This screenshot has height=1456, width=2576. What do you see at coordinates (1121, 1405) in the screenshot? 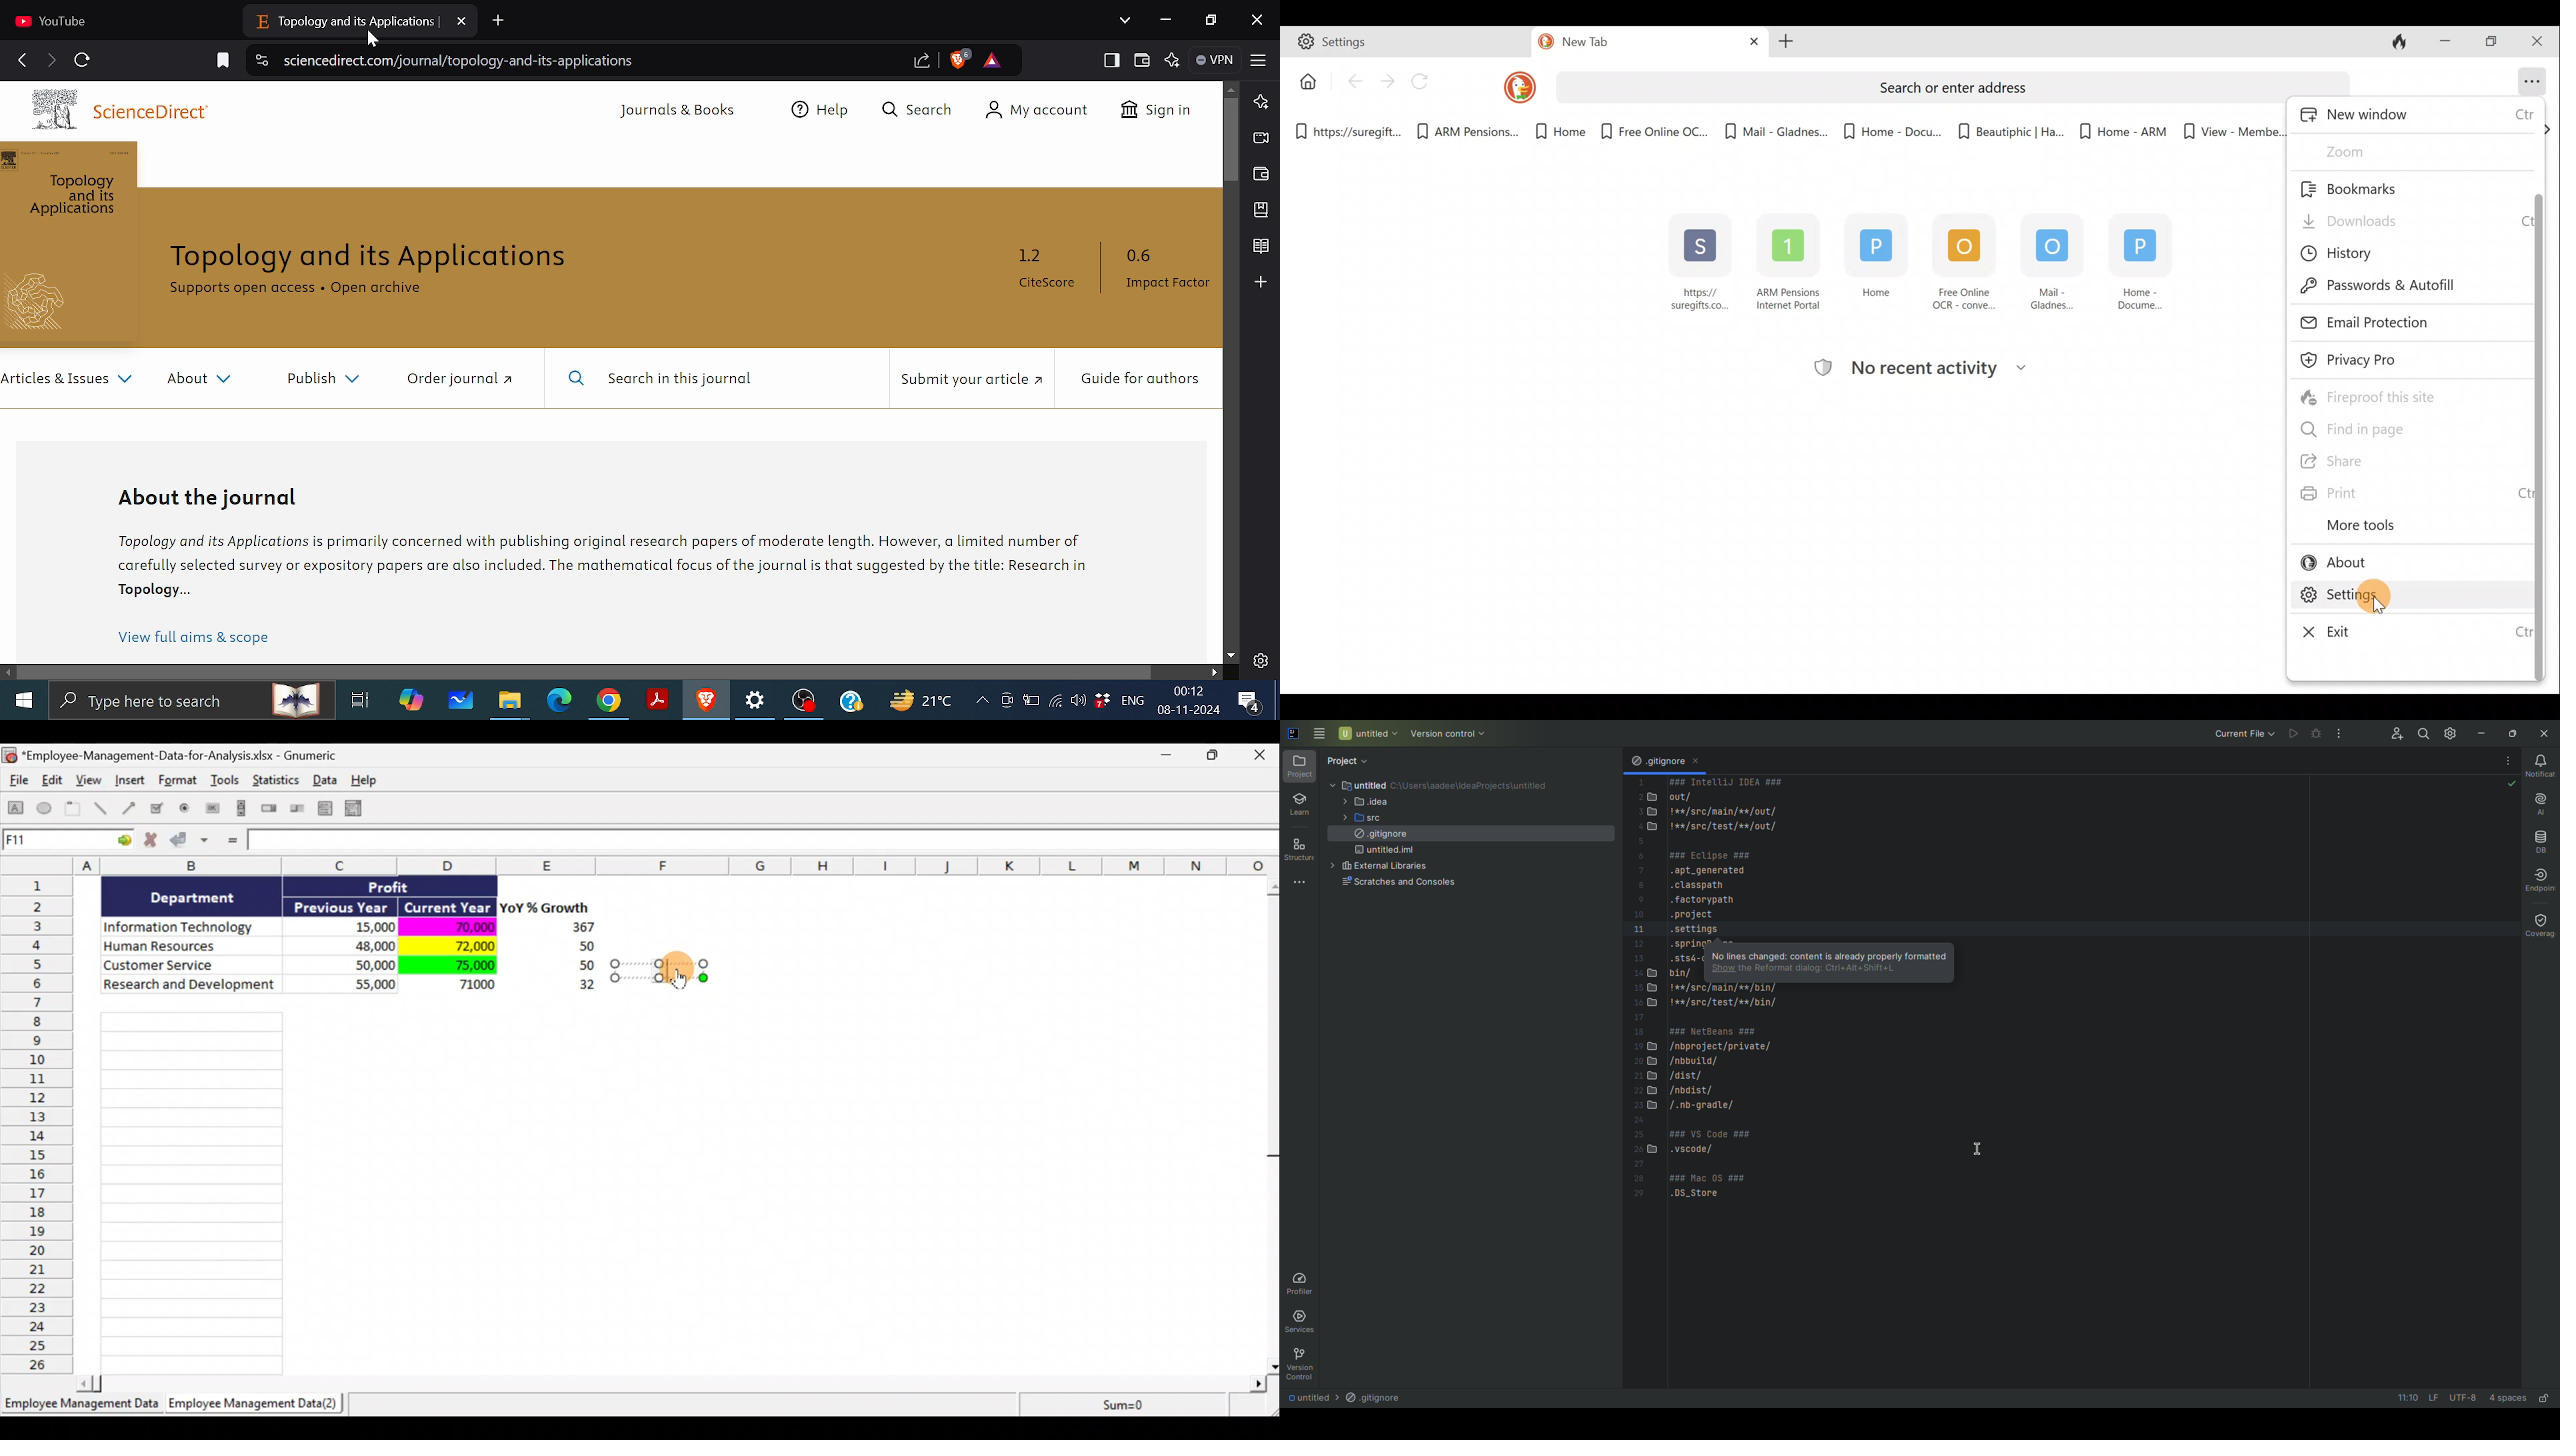
I see `Sum=0` at bounding box center [1121, 1405].